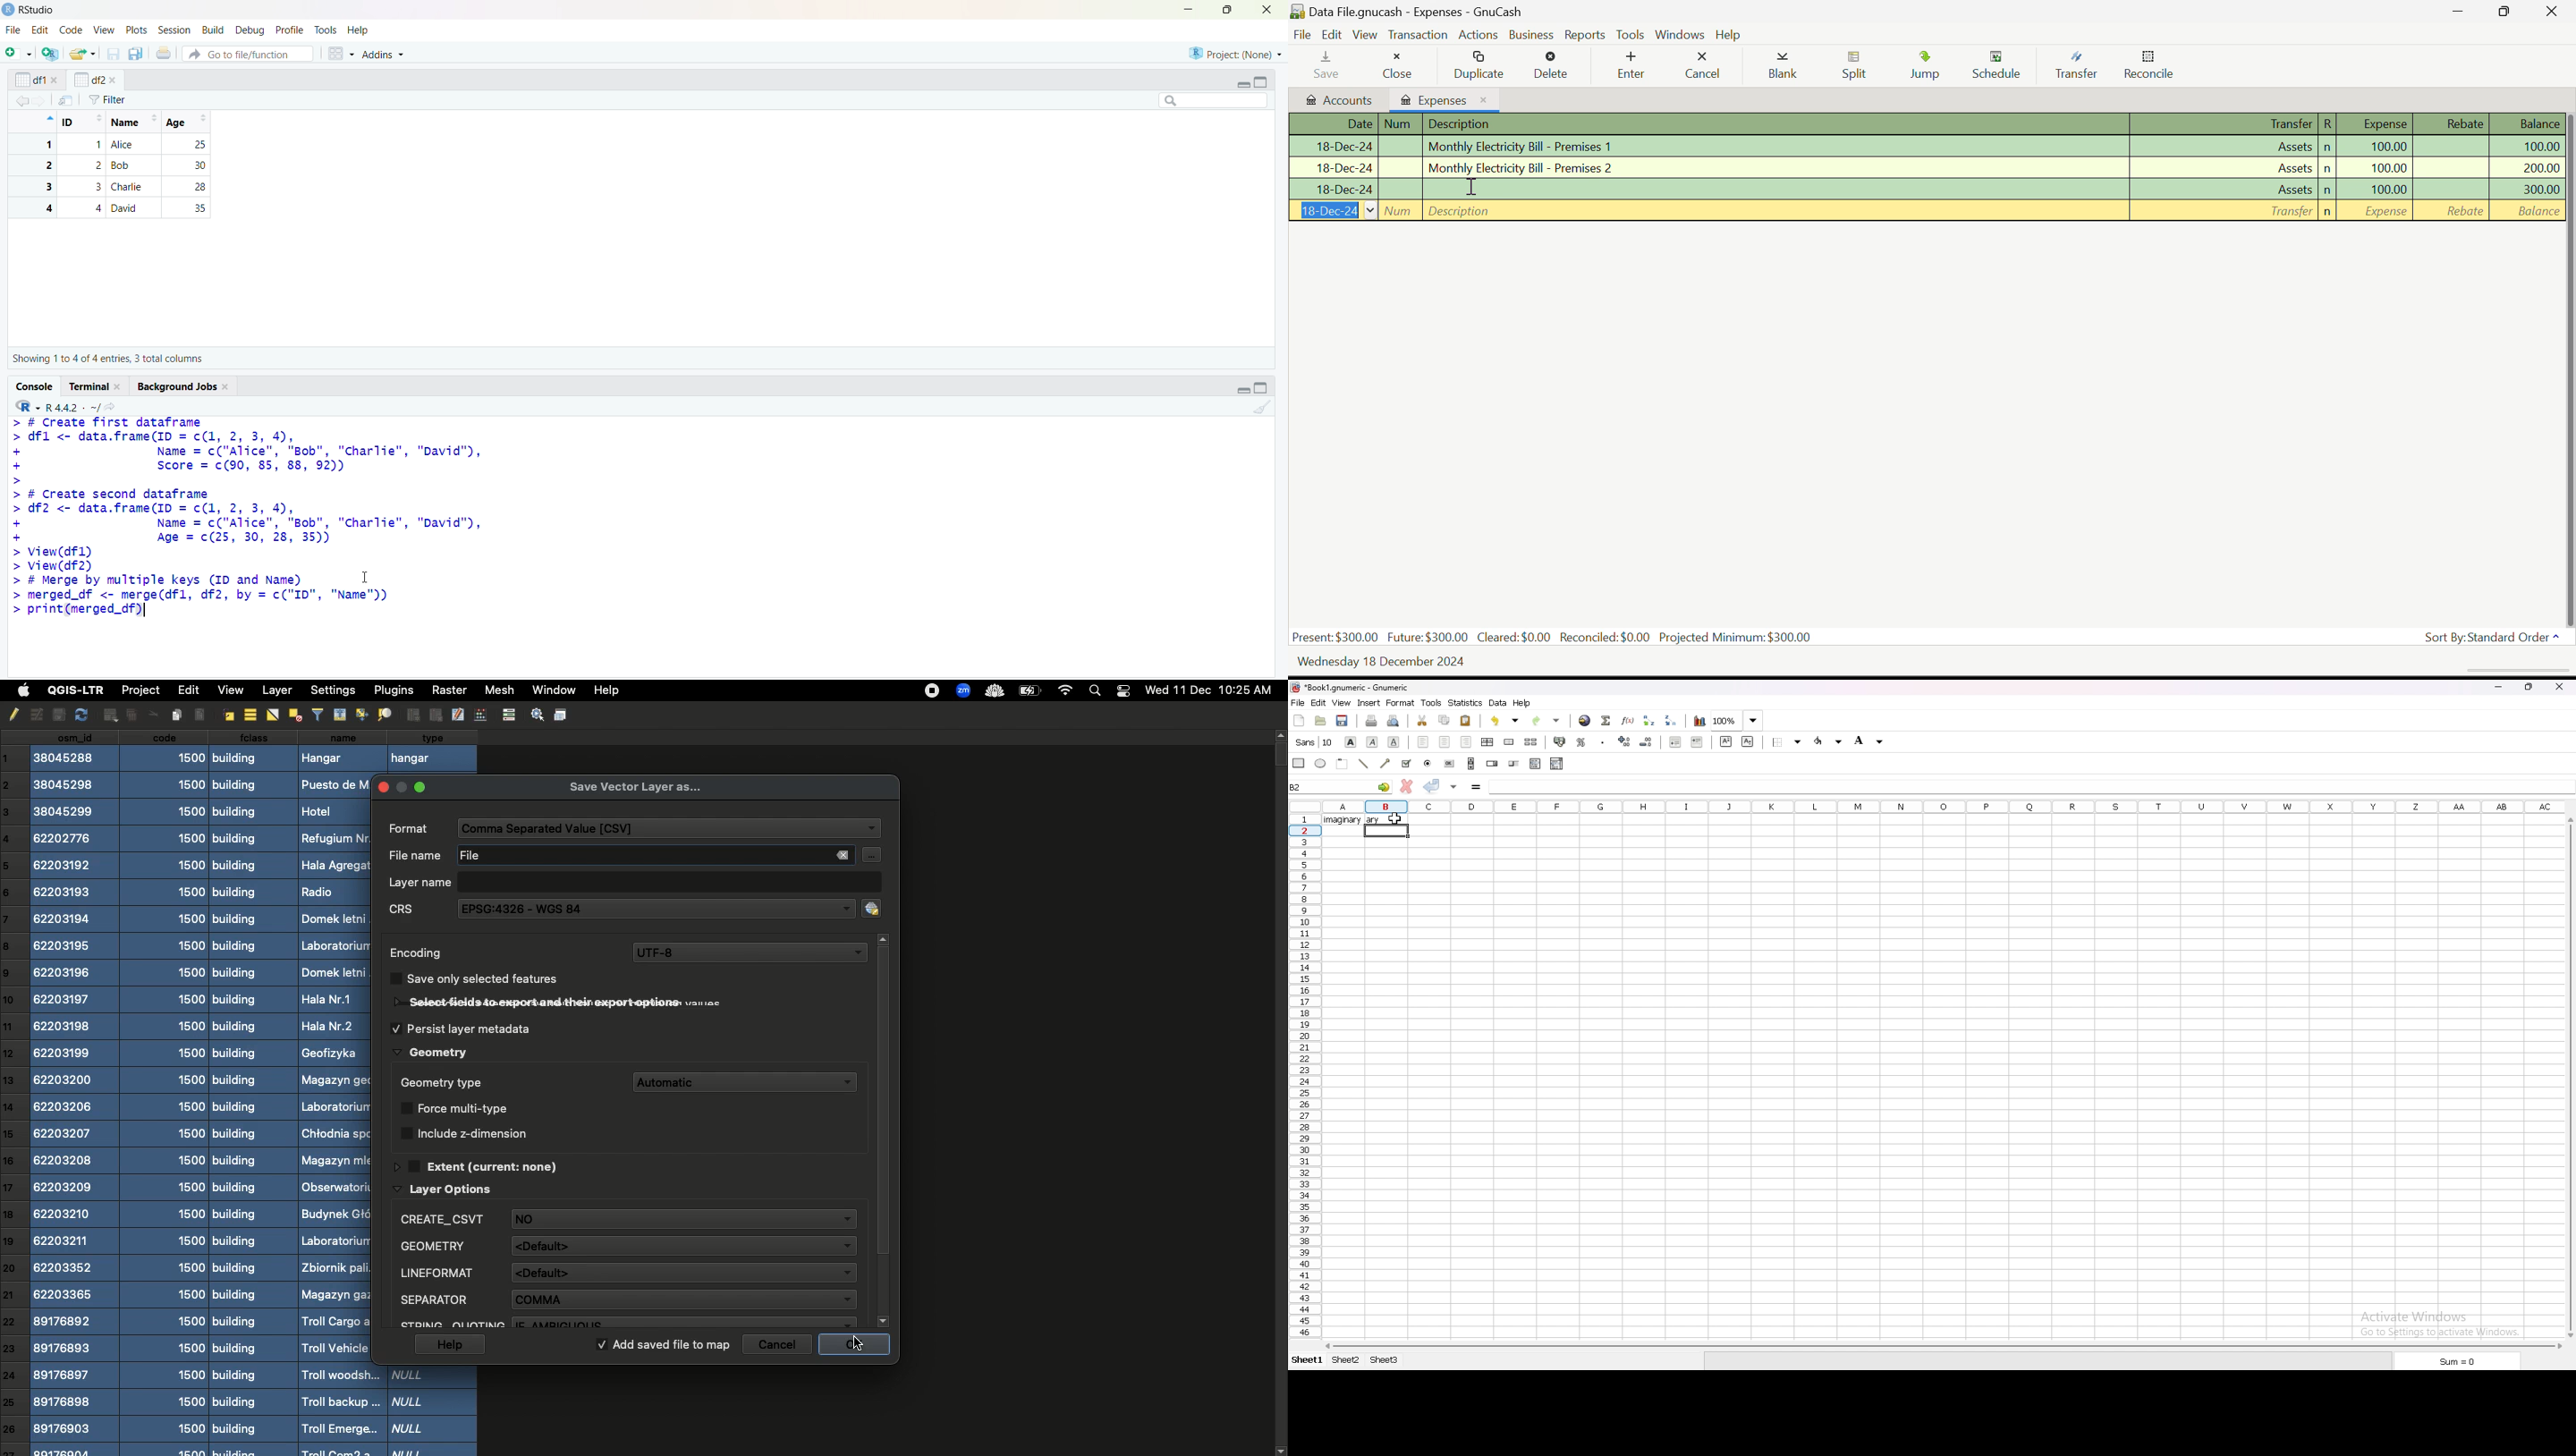 Image resolution: width=2576 pixels, height=1456 pixels. I want to click on 2 2 Bob 30, so click(115, 166).